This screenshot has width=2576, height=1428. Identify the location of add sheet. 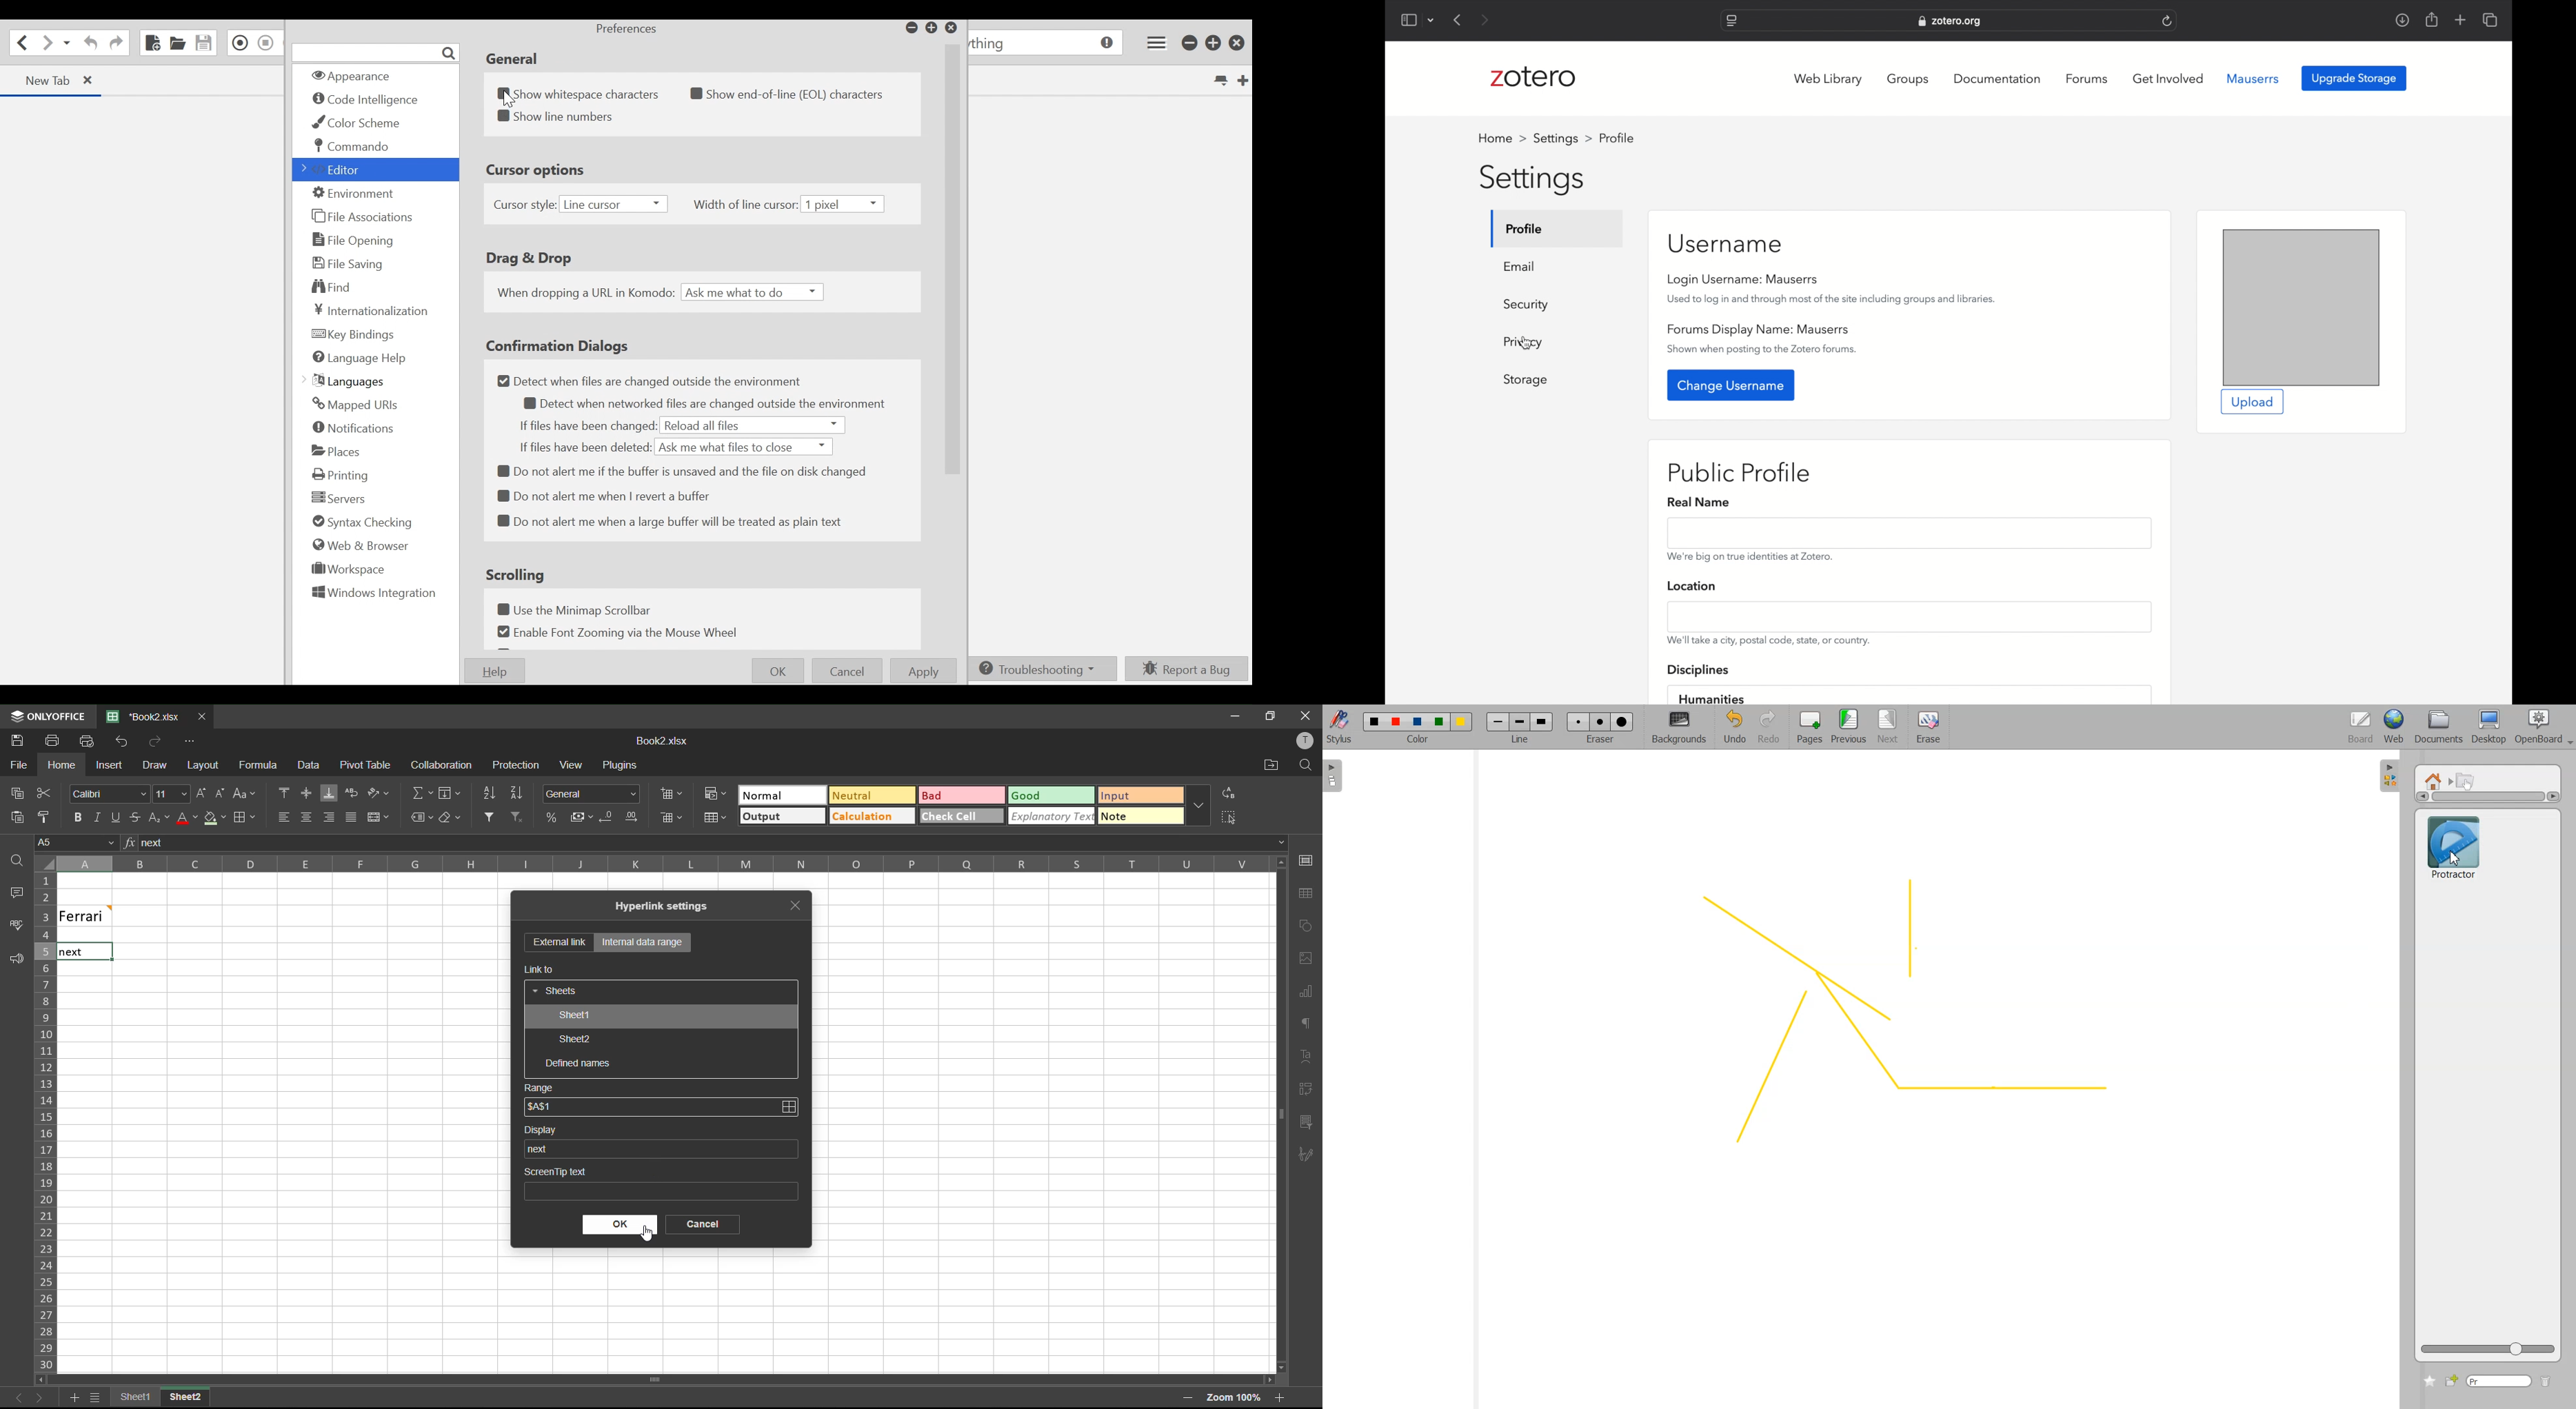
(74, 1398).